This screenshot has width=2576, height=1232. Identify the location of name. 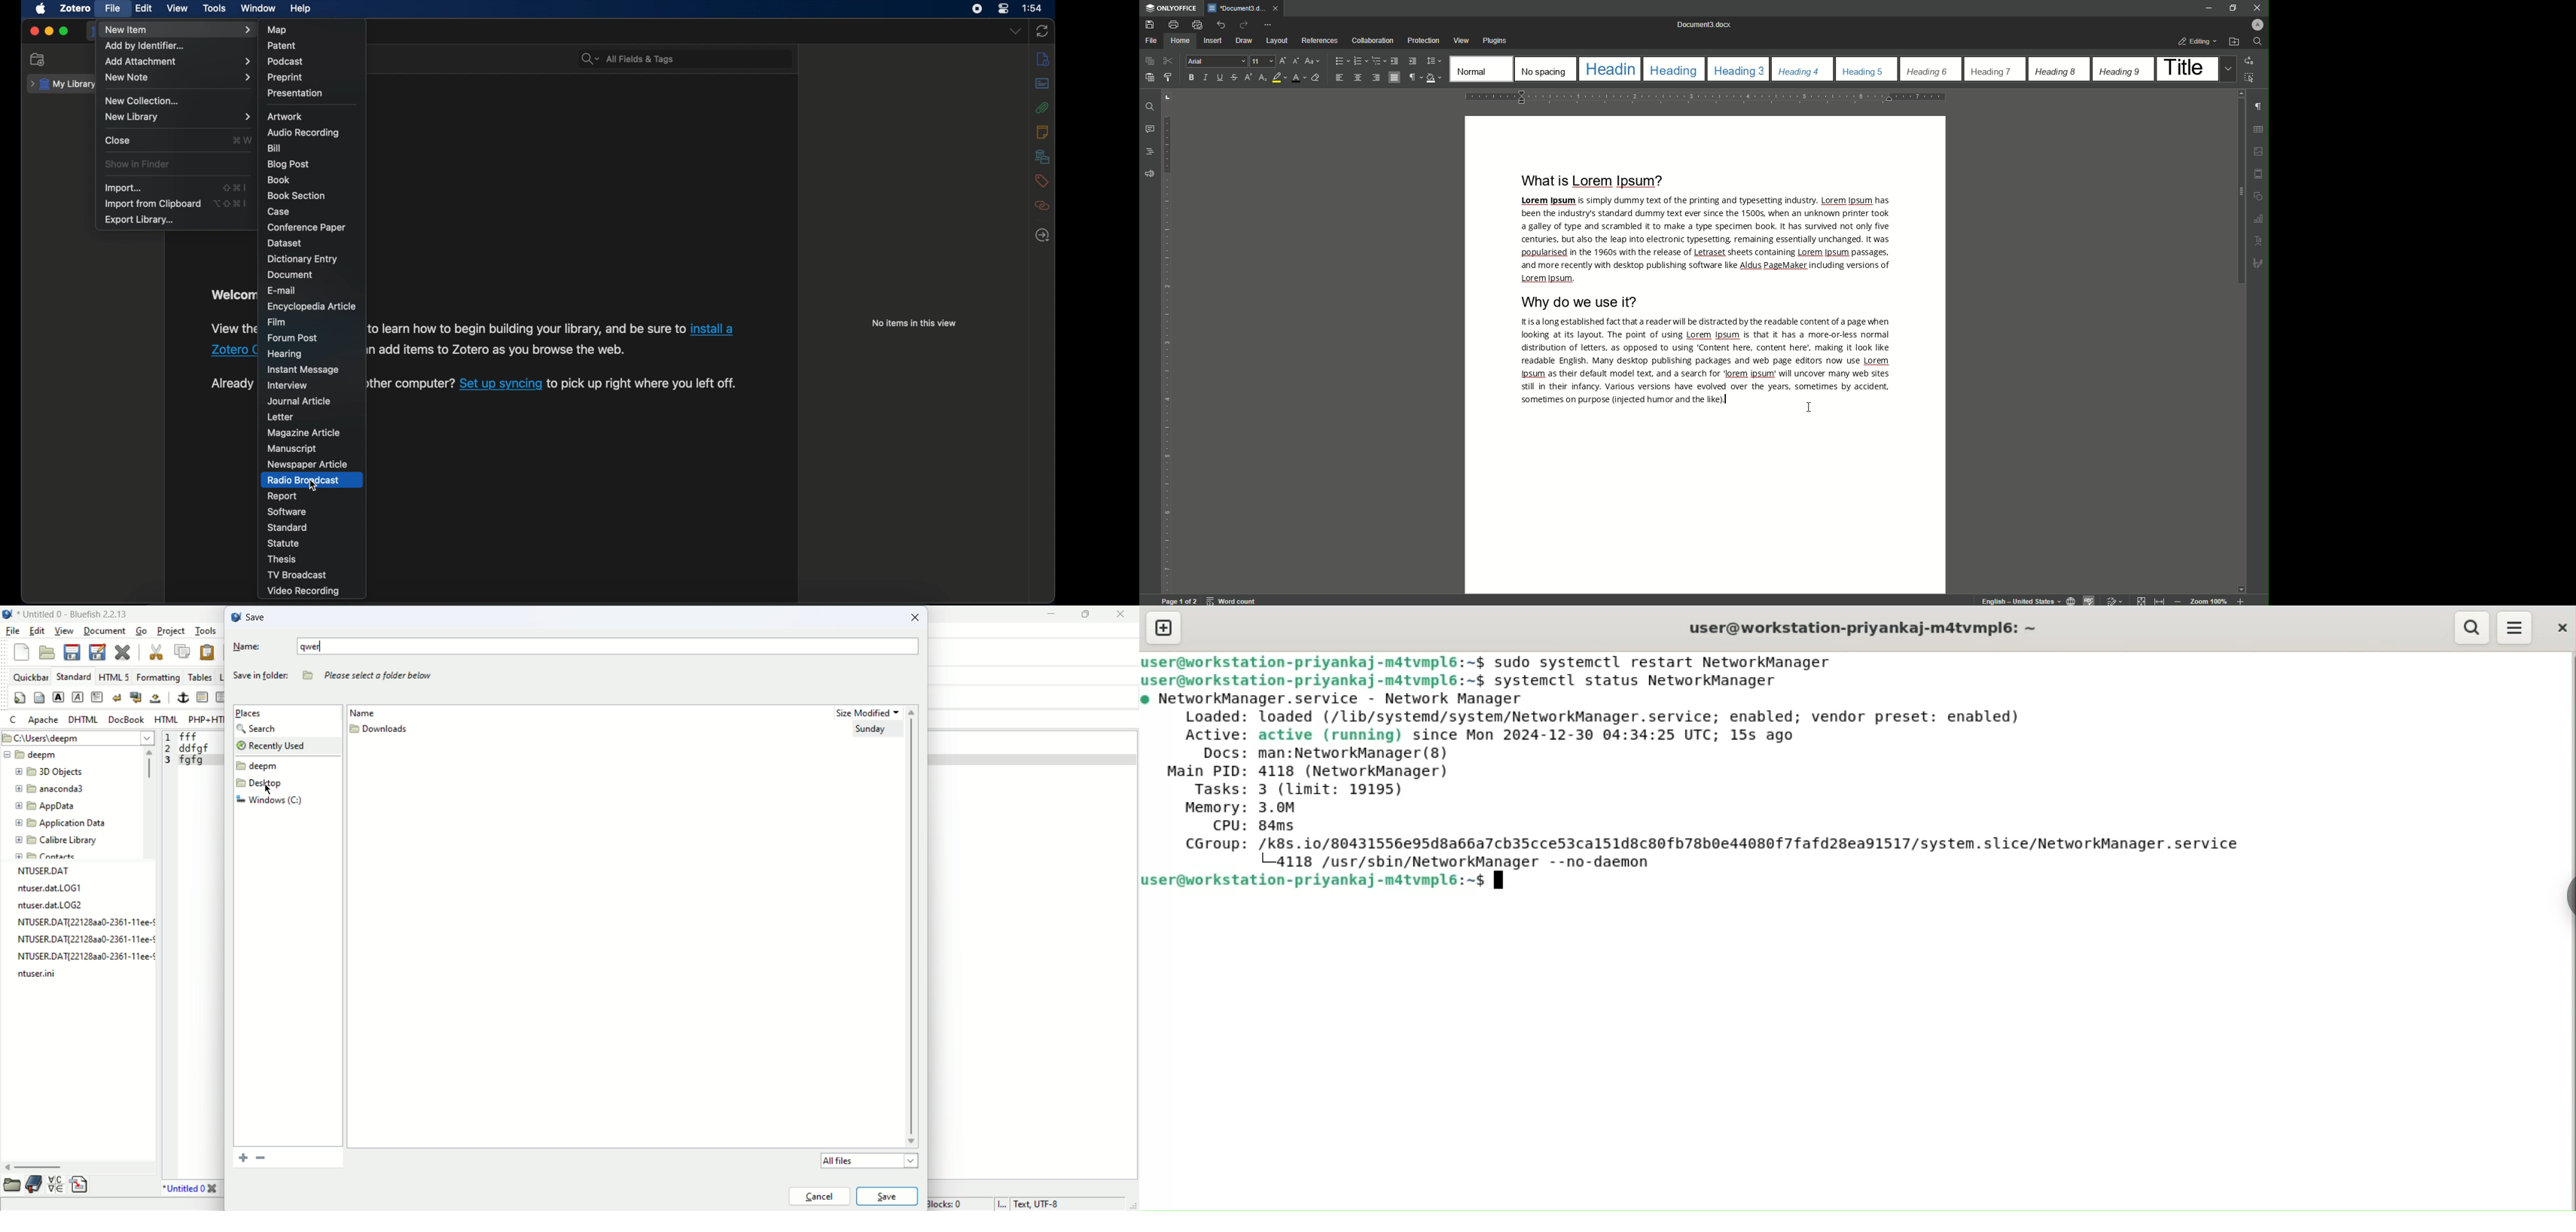
(578, 647).